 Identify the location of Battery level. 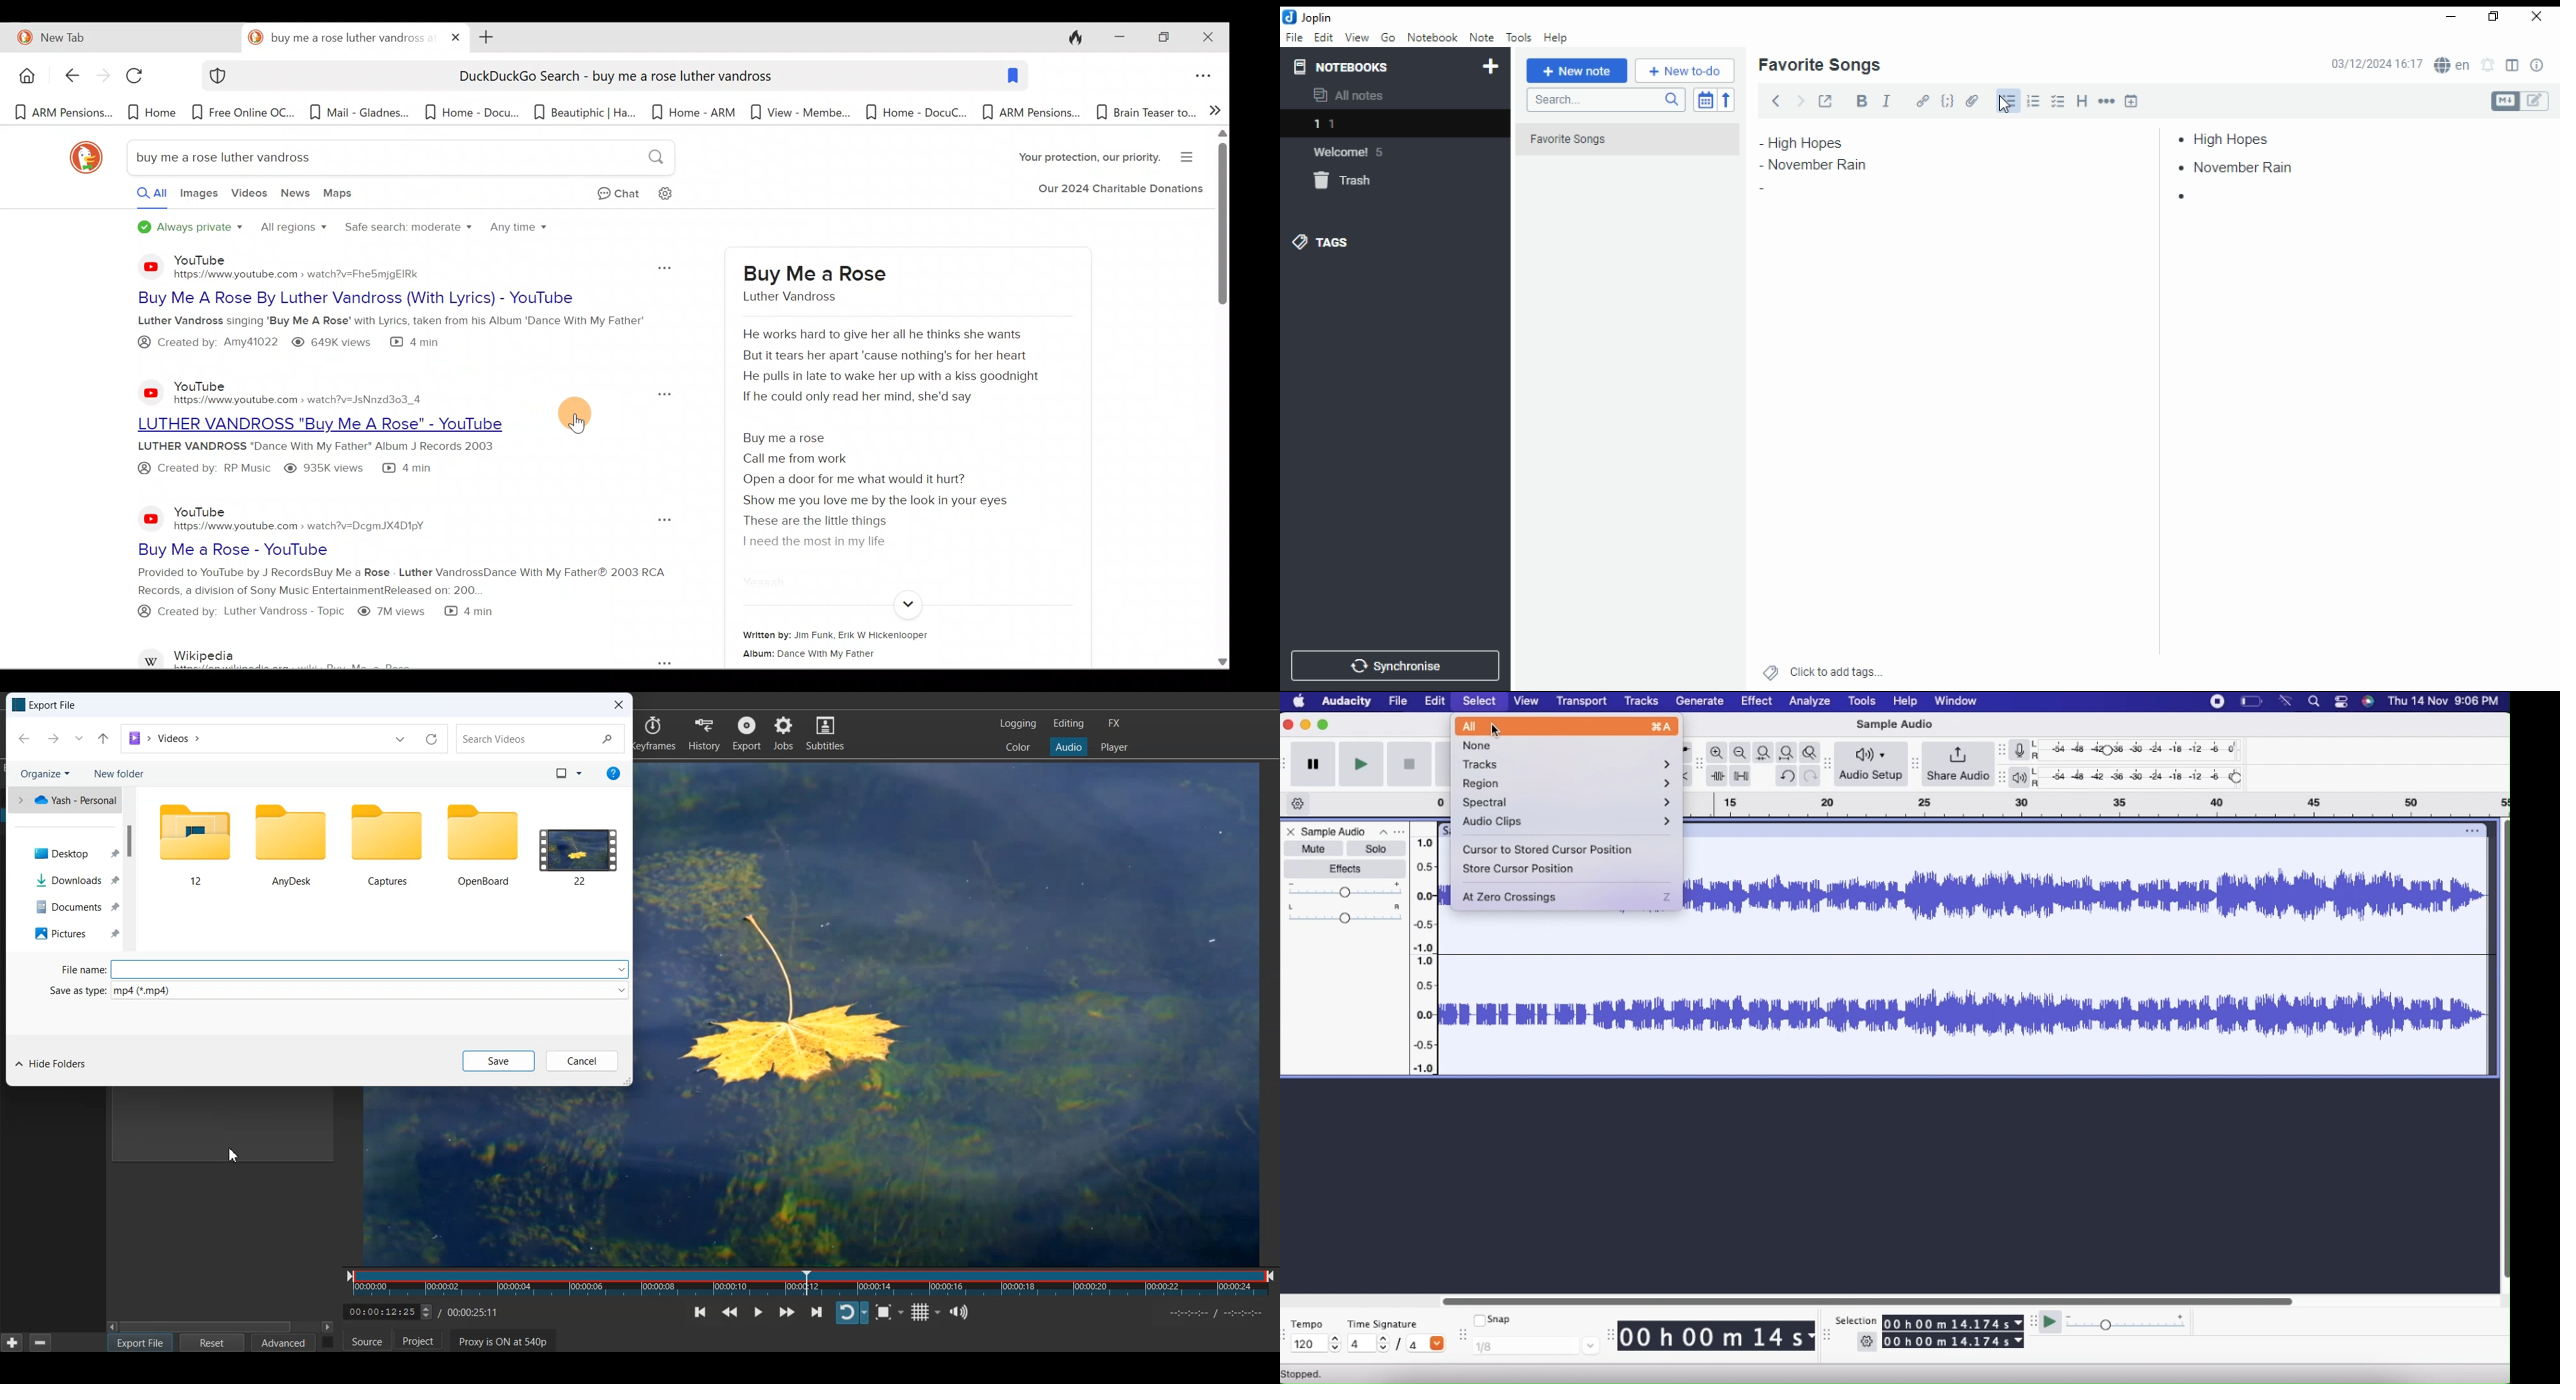
(2253, 701).